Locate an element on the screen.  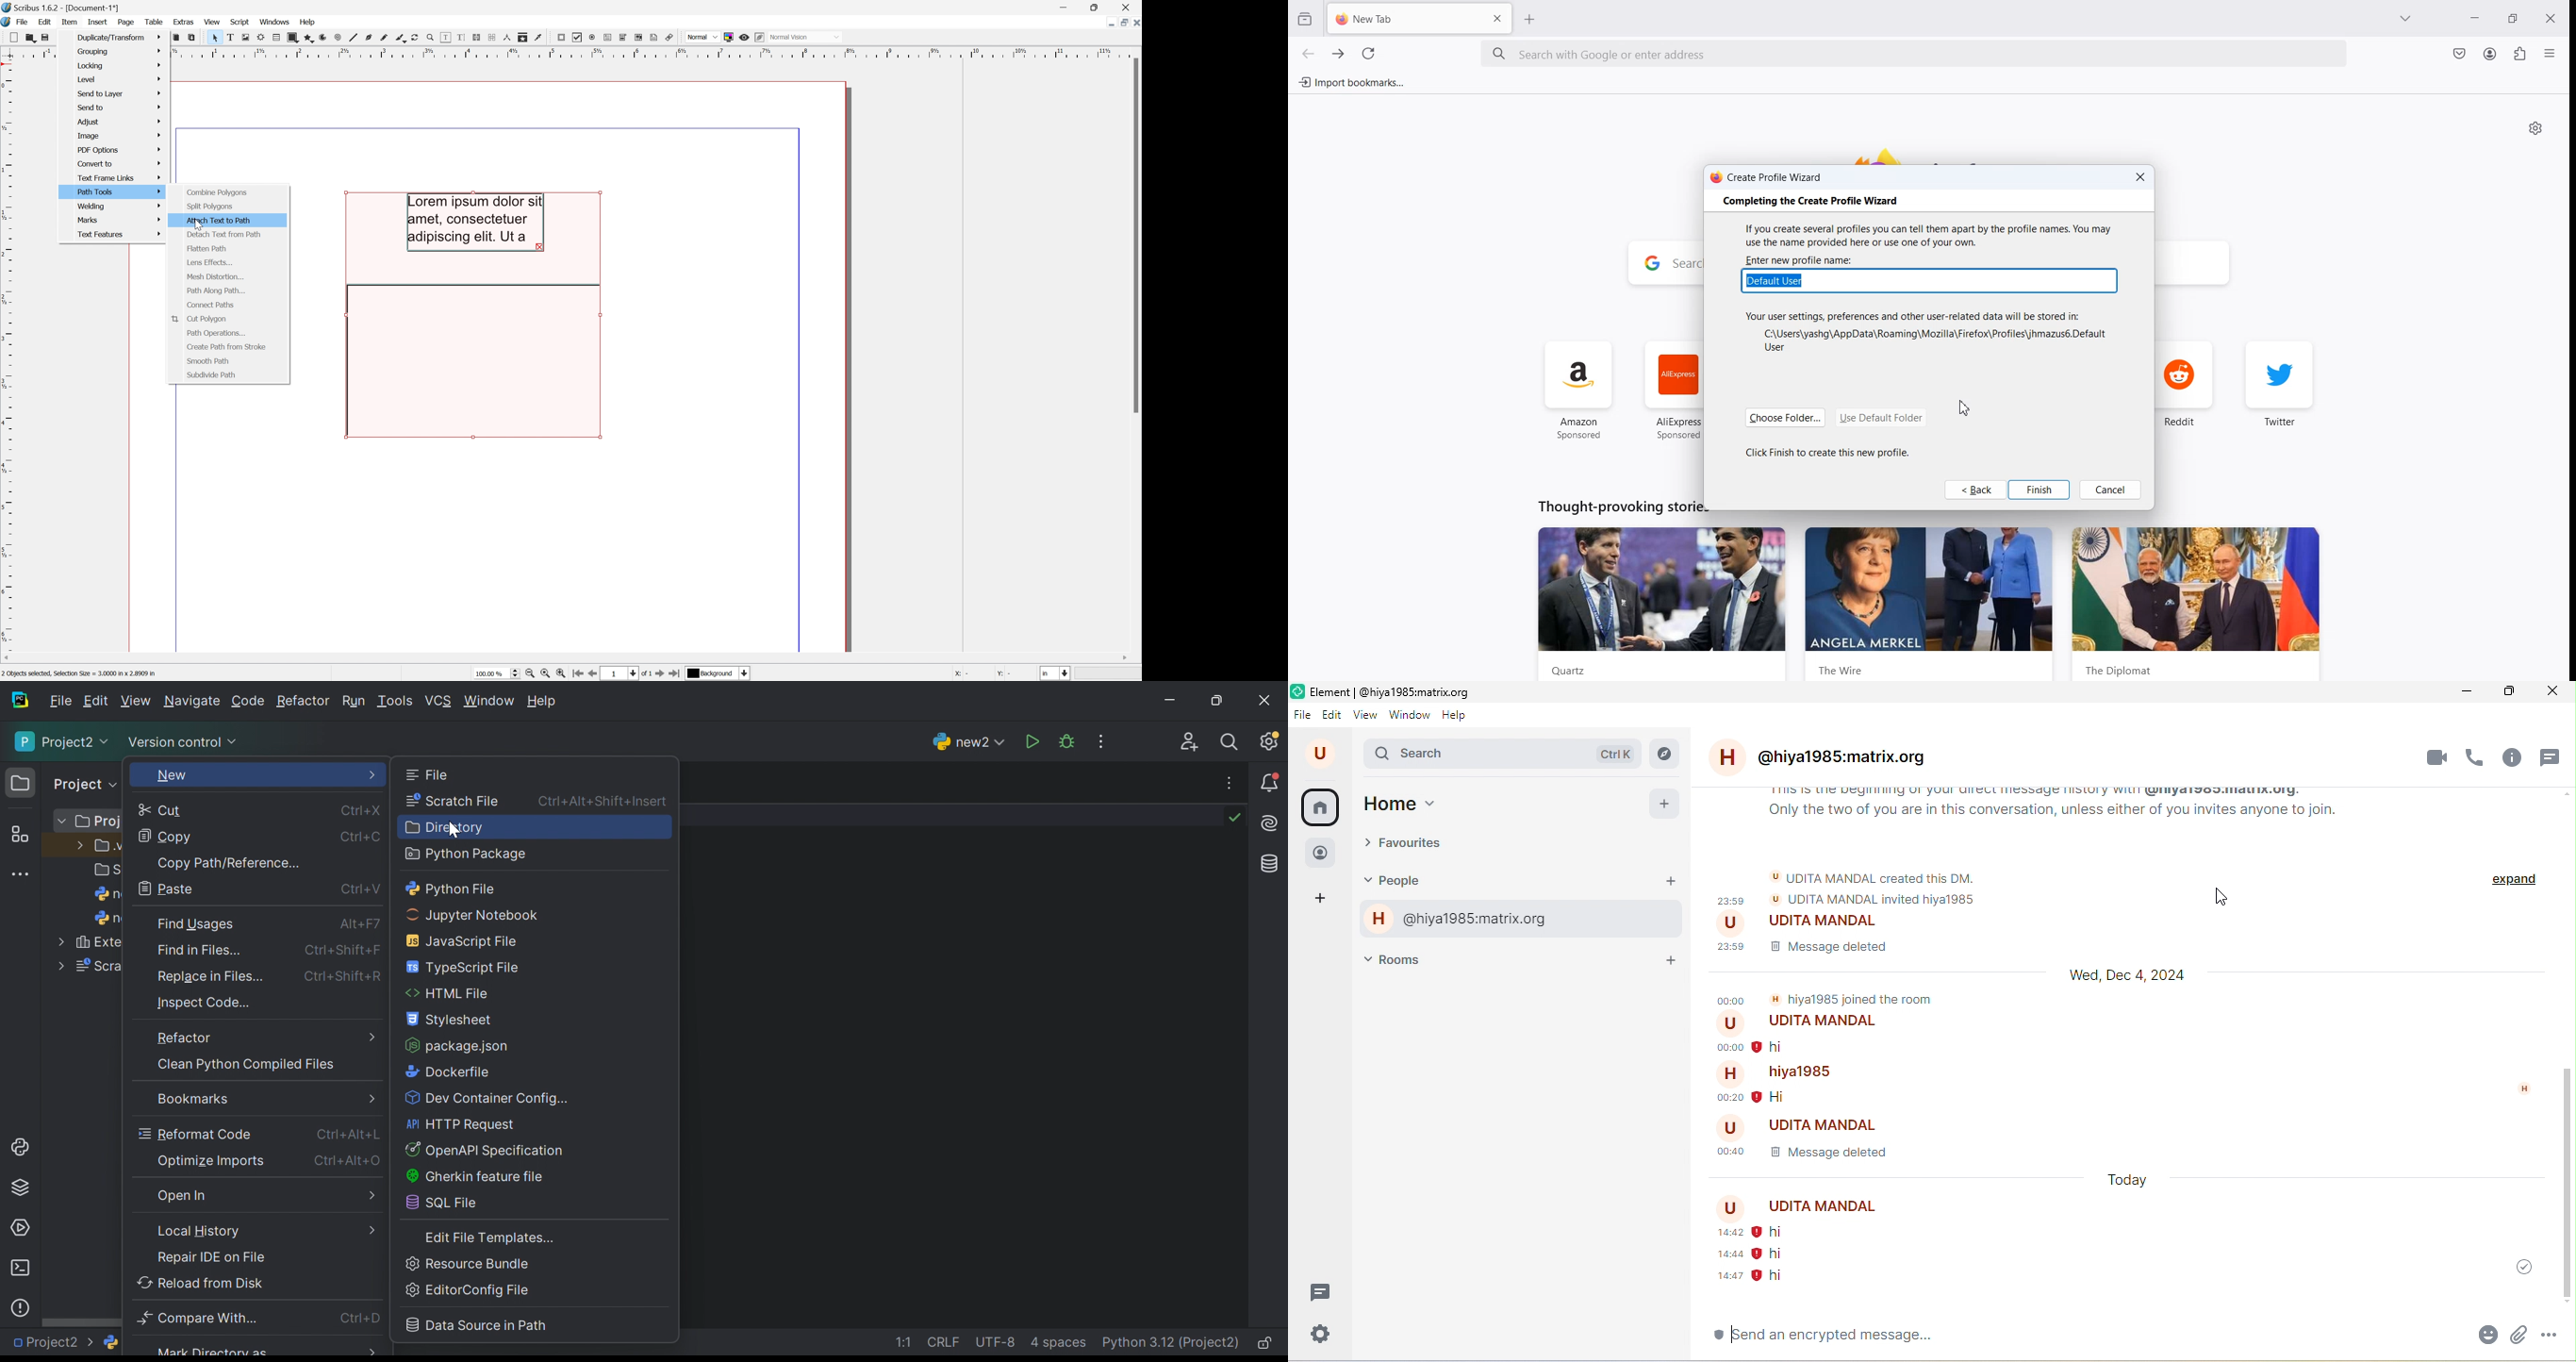
PDF push button is located at coordinates (562, 37).